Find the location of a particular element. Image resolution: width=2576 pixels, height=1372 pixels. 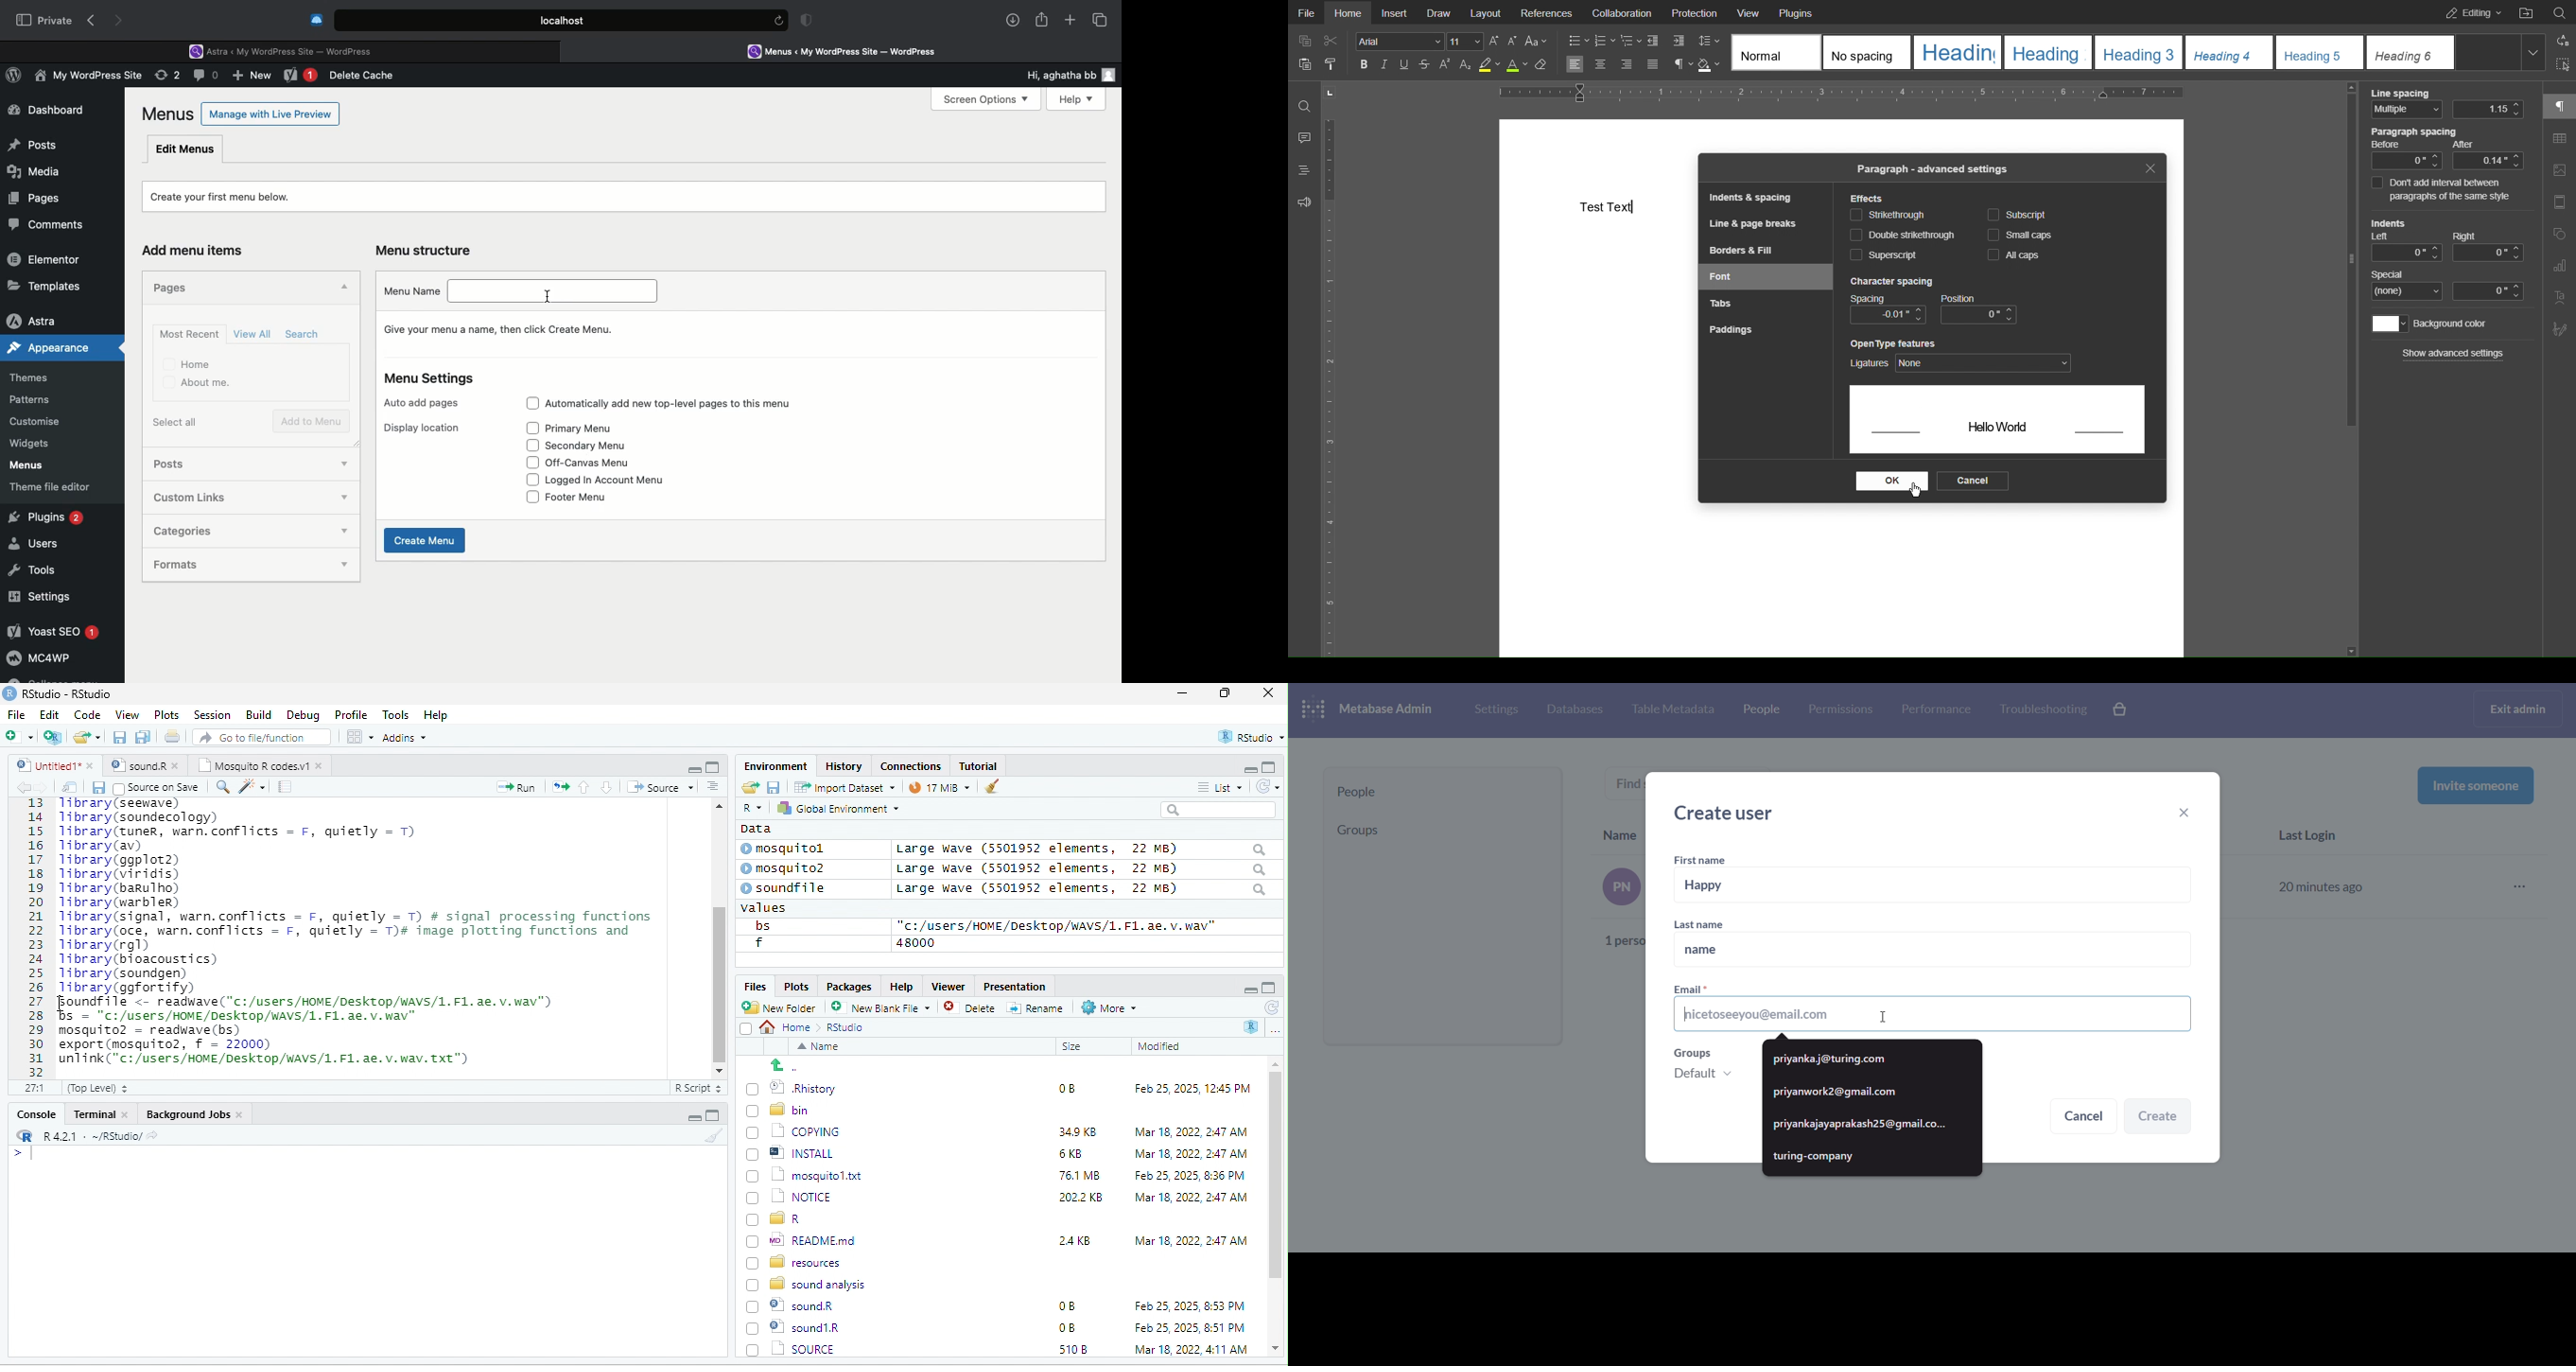

Mar 18, 2022, 2:47 AM is located at coordinates (1191, 1239).